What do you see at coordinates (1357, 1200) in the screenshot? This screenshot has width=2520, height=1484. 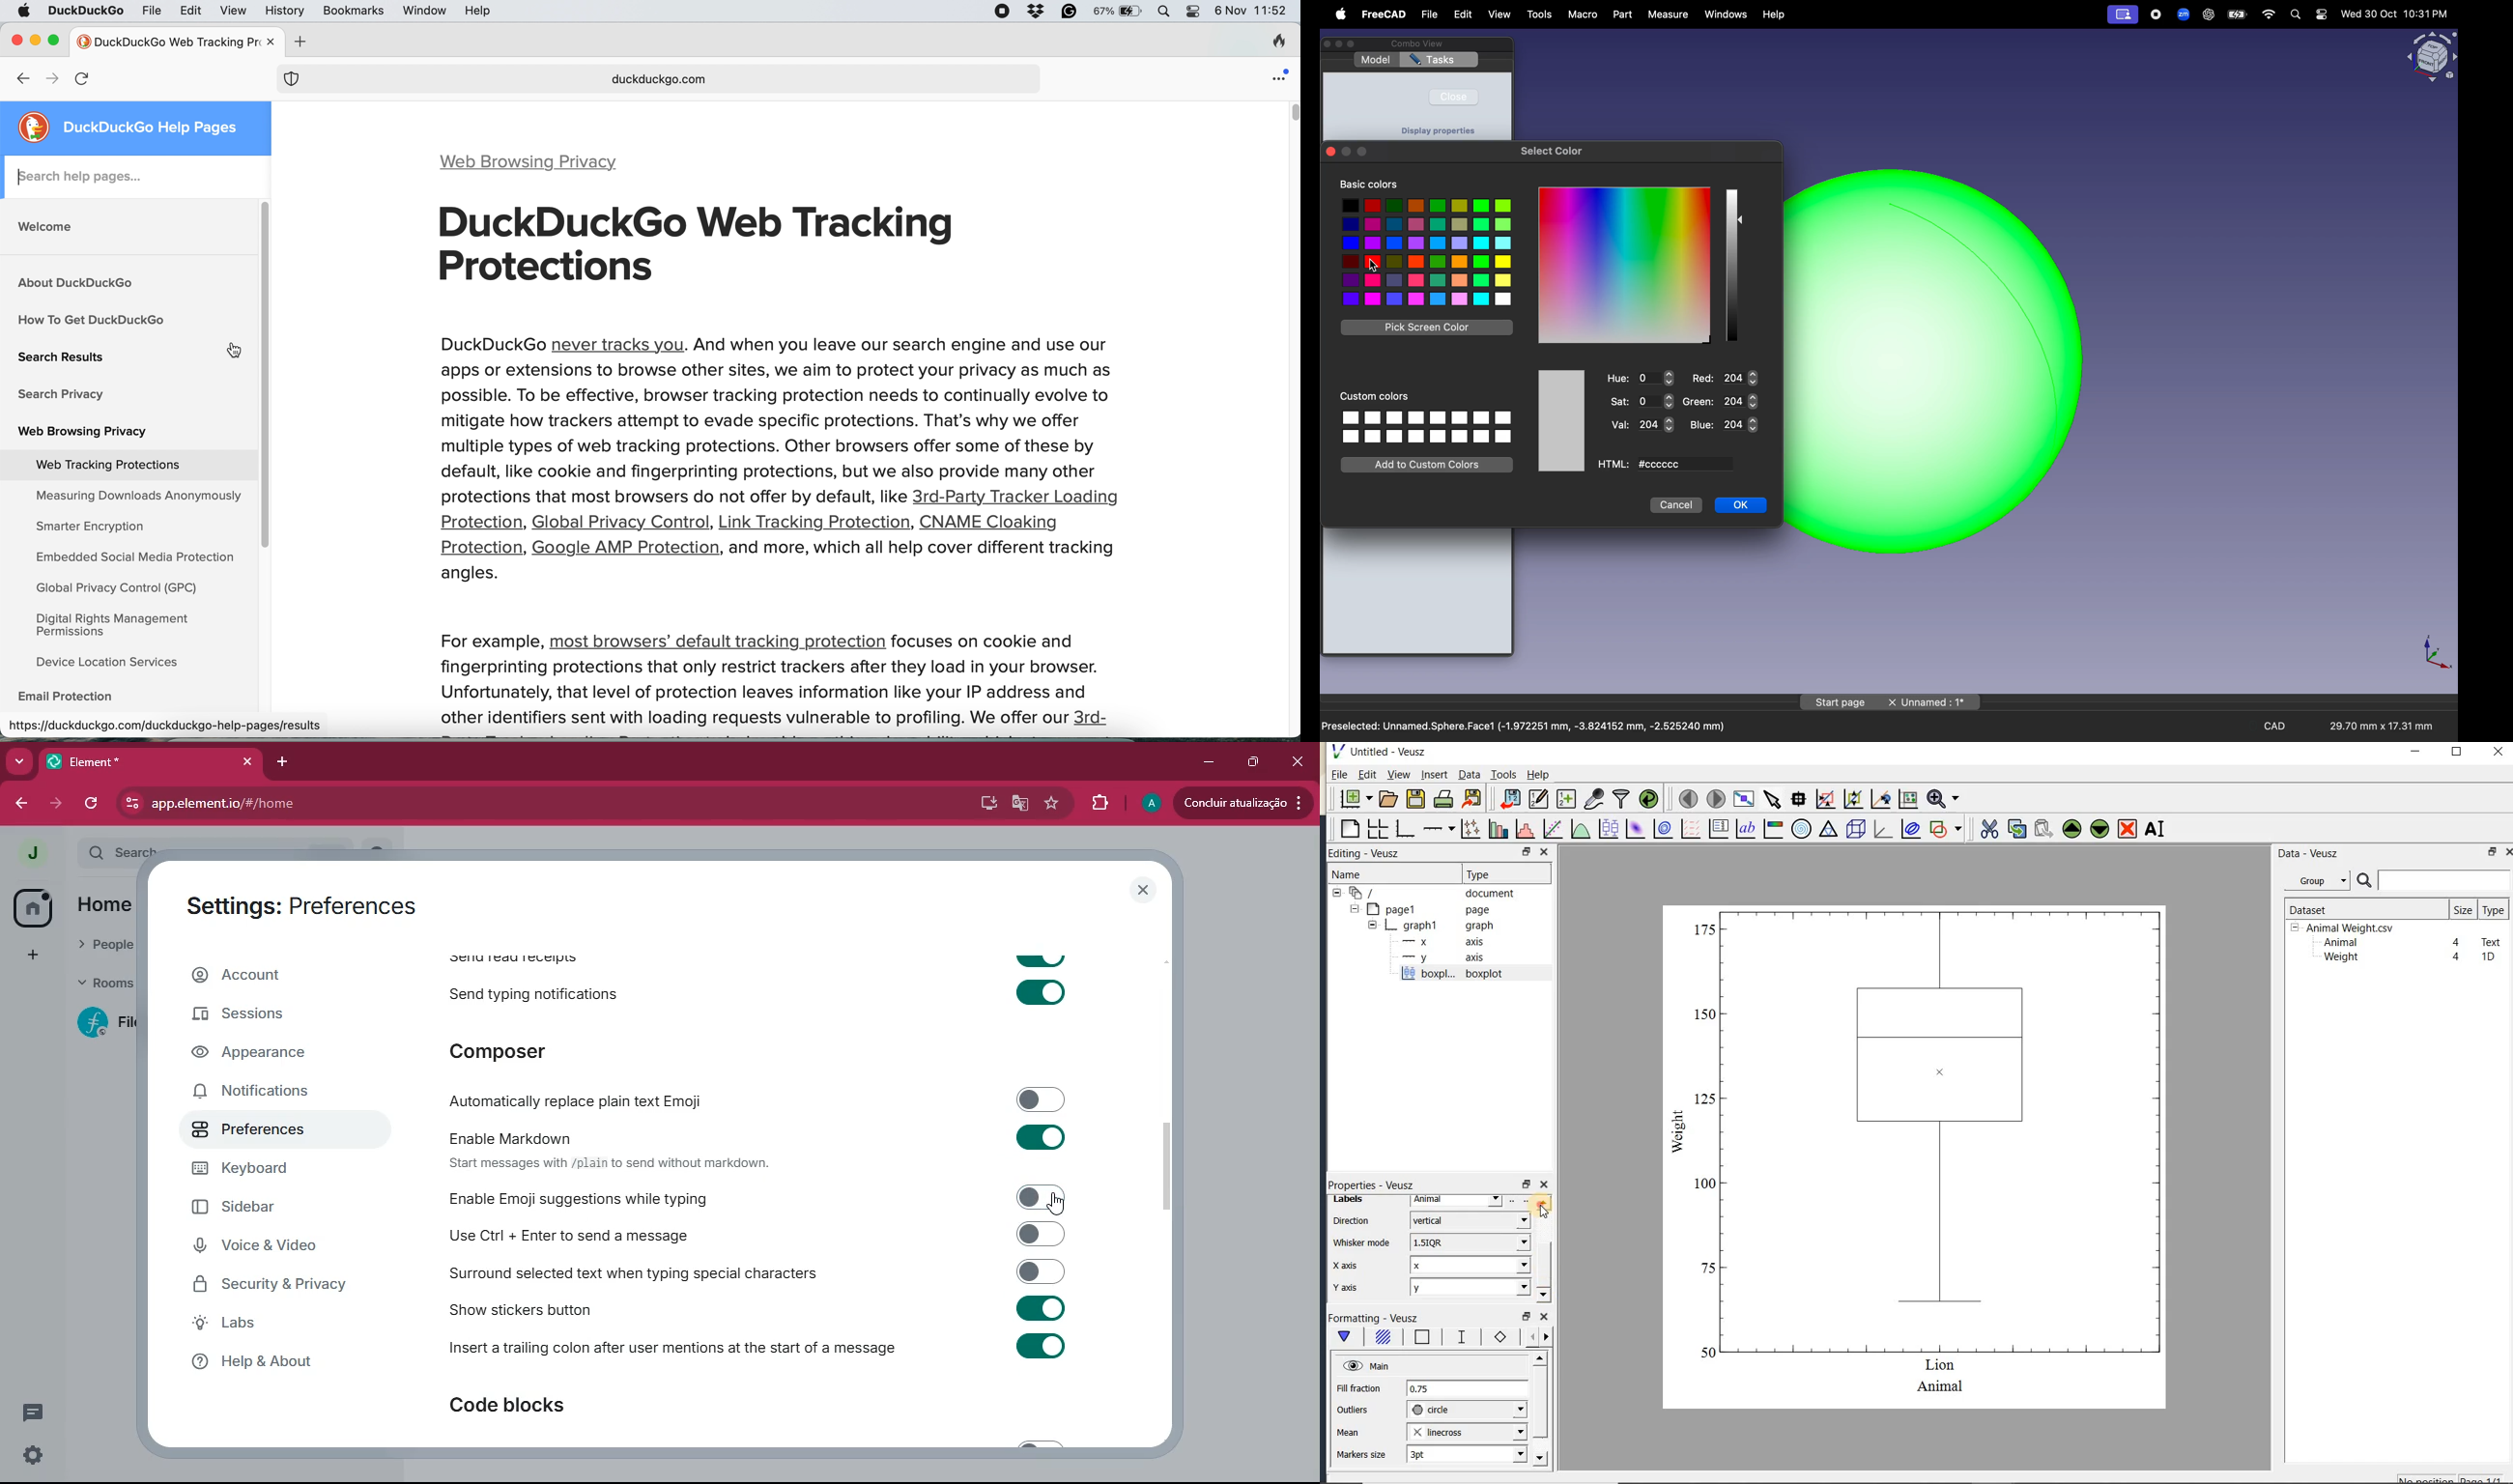 I see `labels` at bounding box center [1357, 1200].